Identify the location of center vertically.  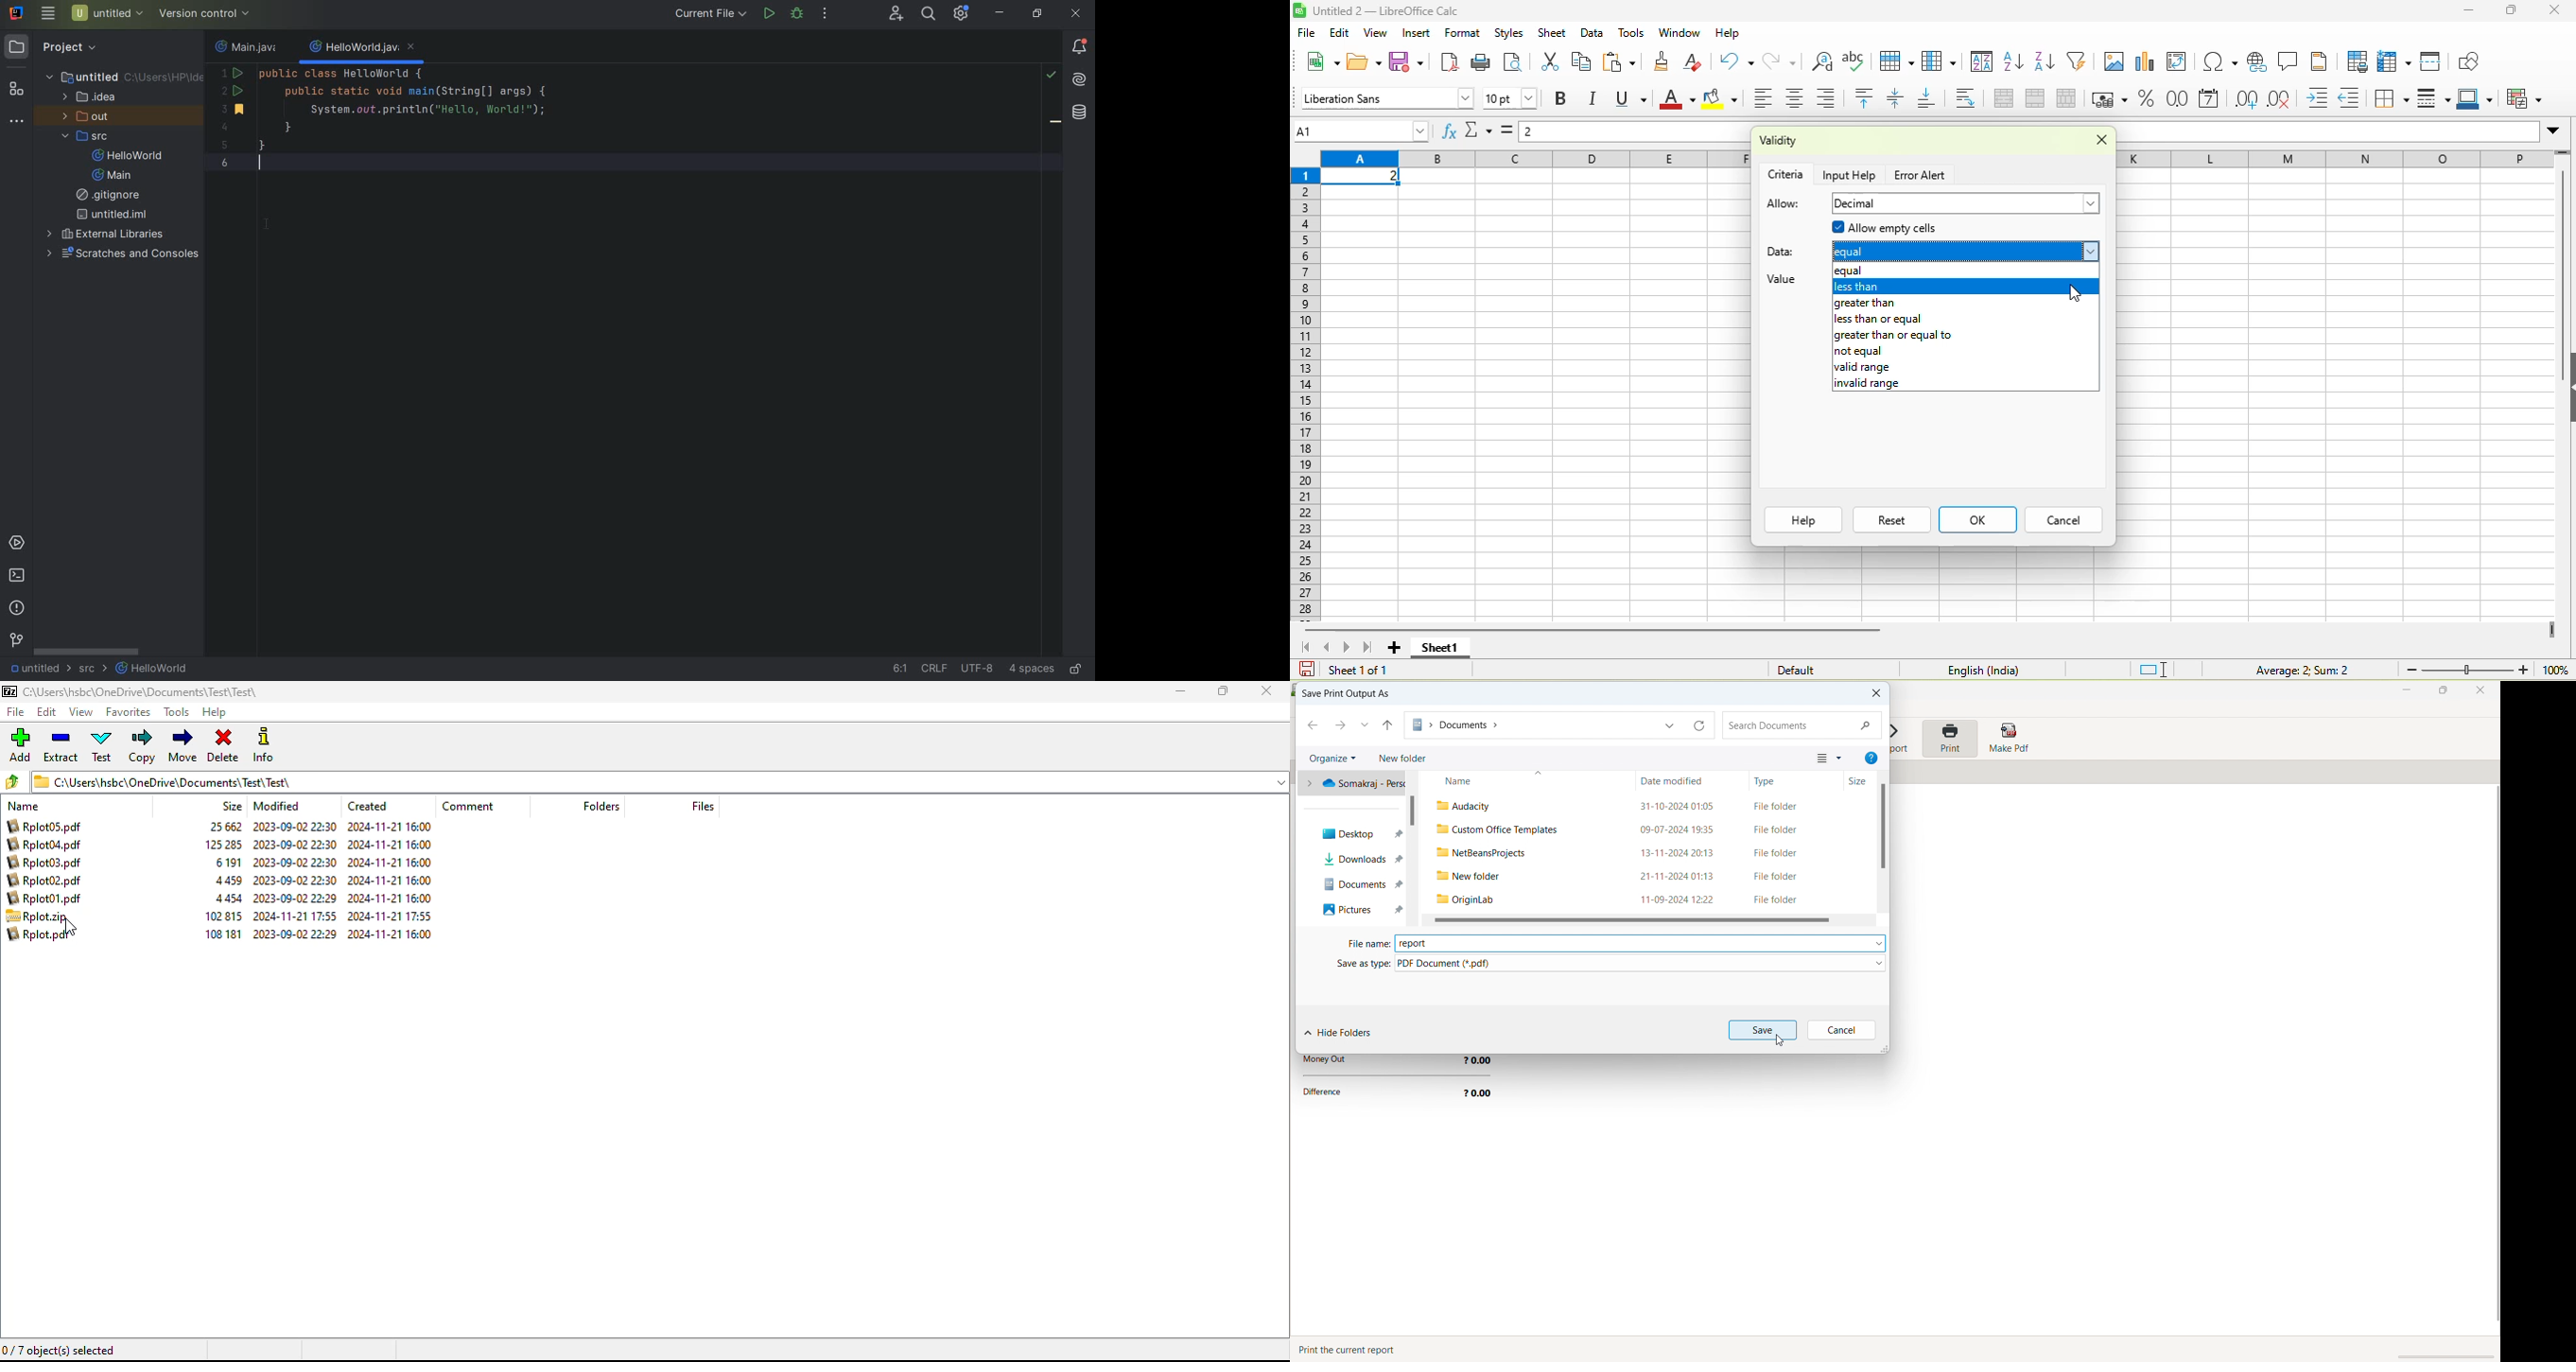
(1901, 99).